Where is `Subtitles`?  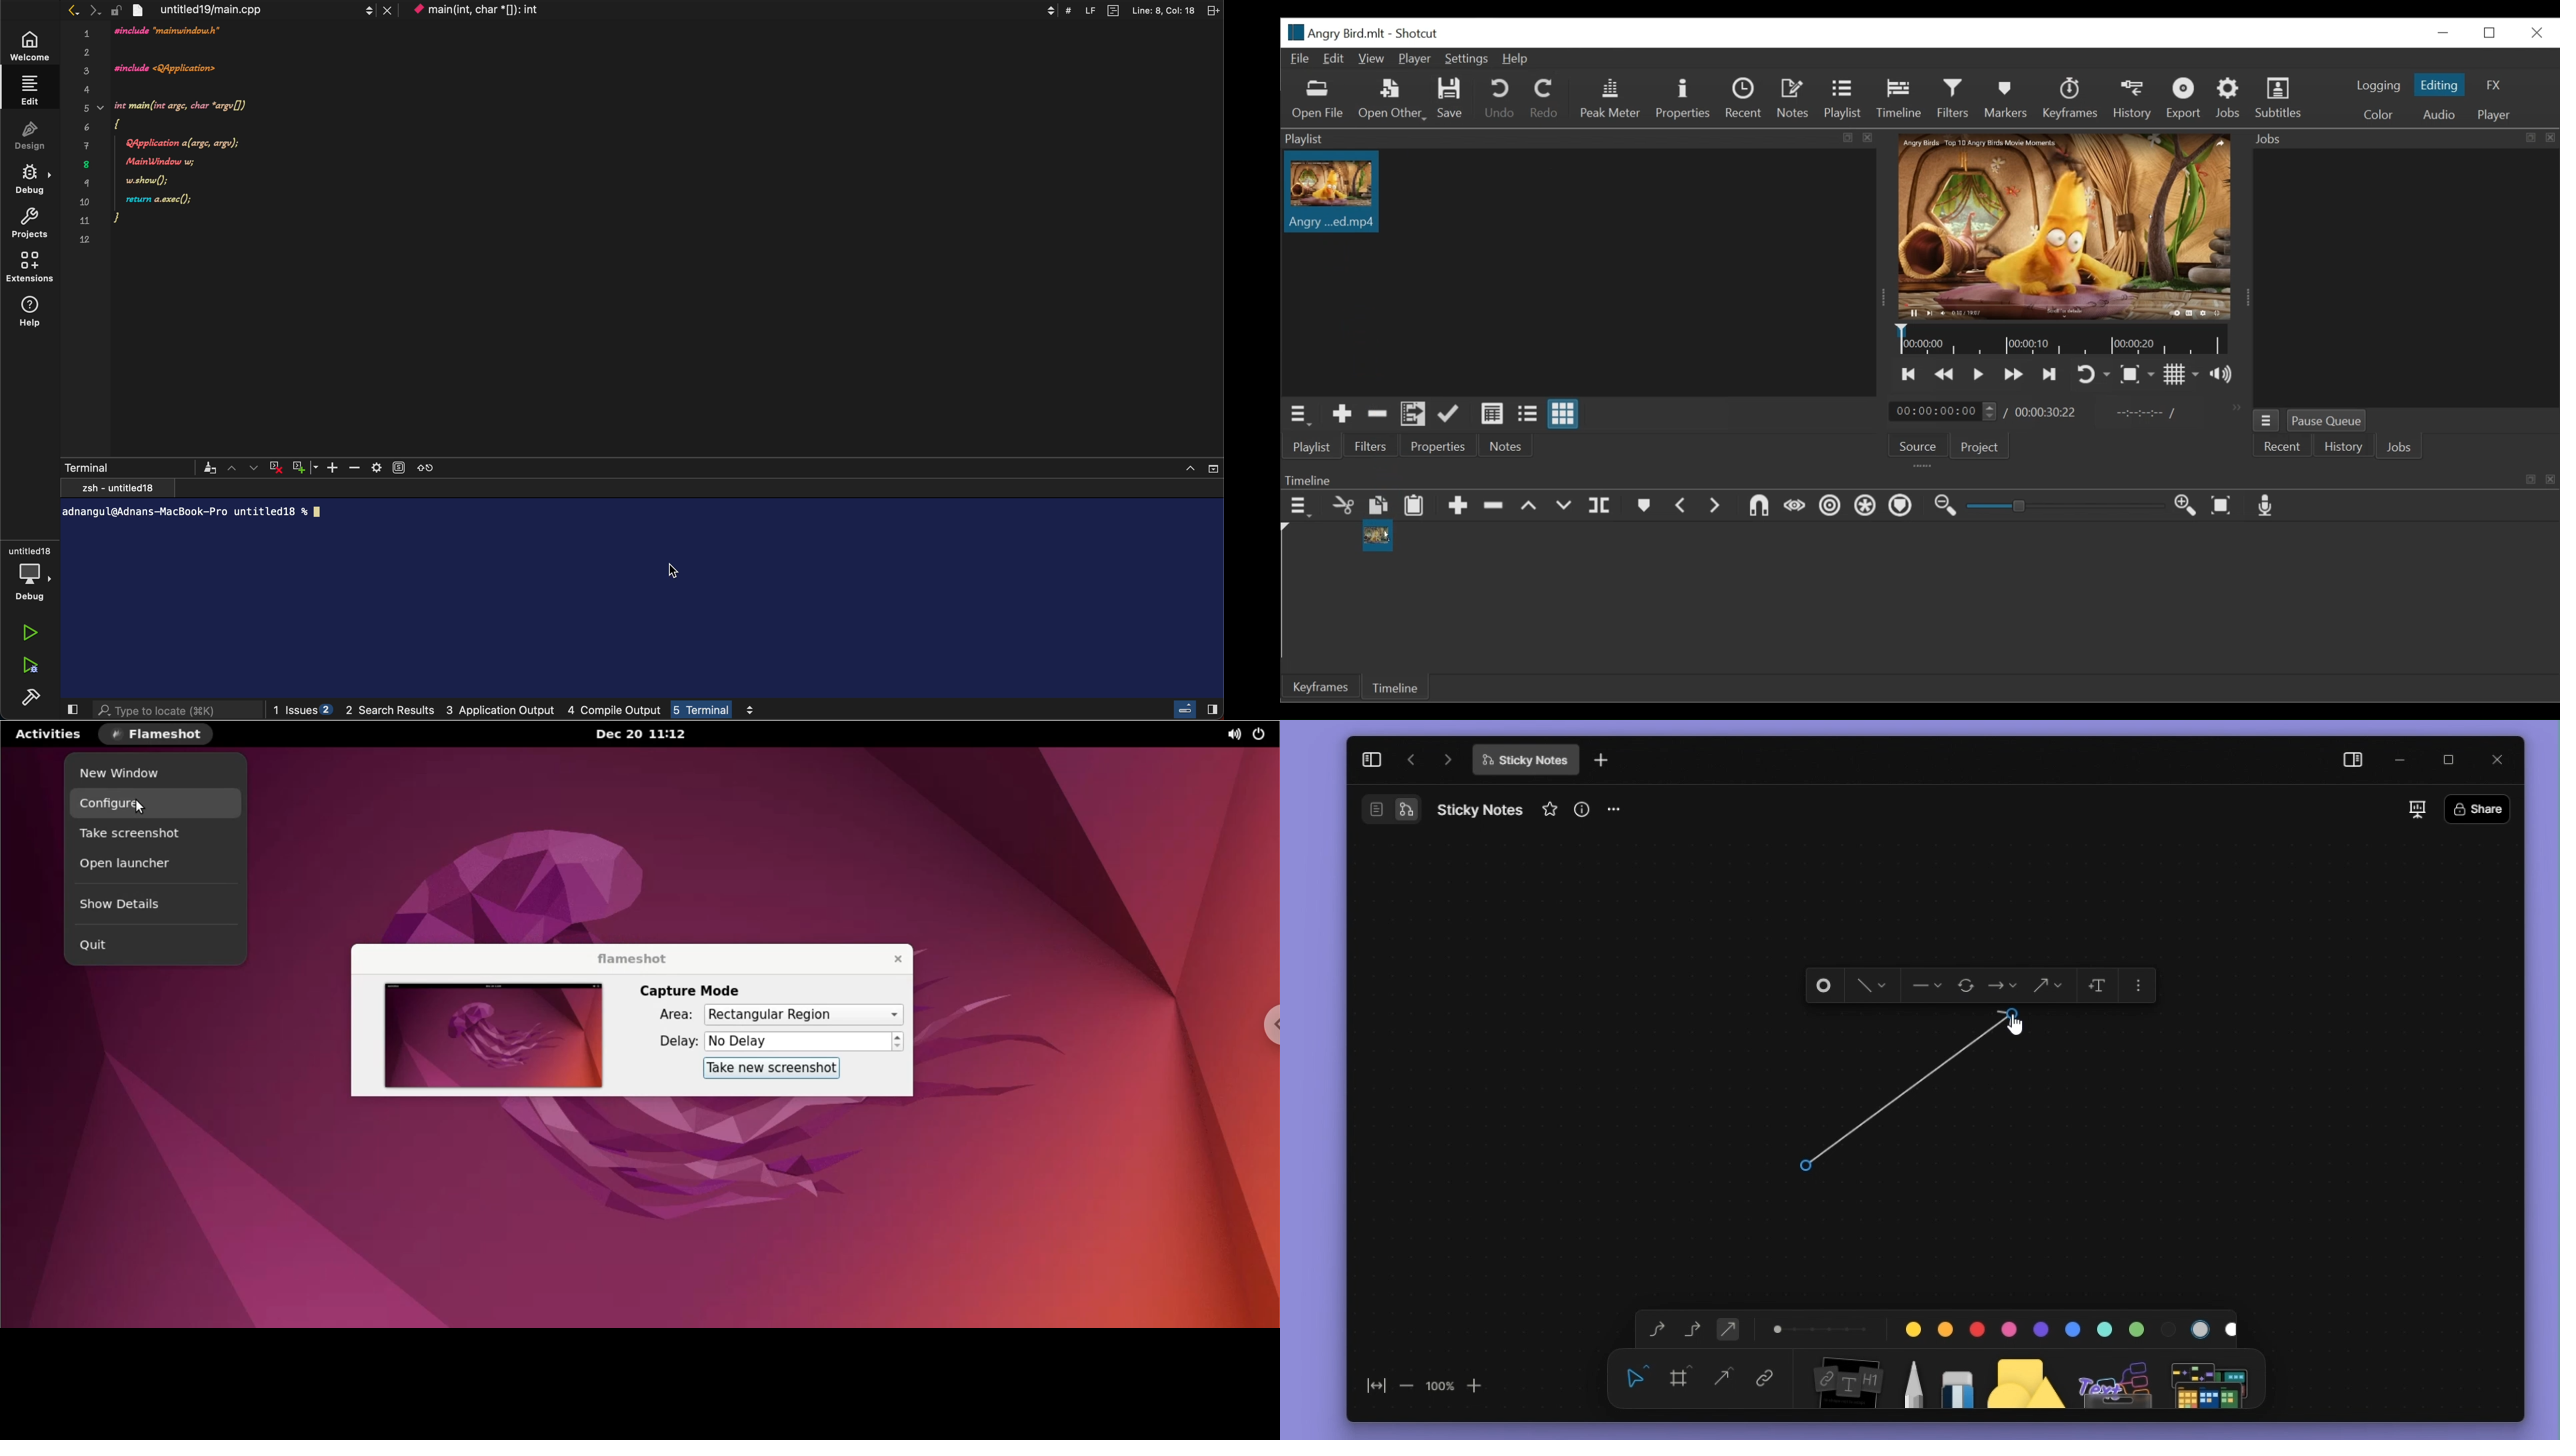
Subtitles is located at coordinates (2283, 97).